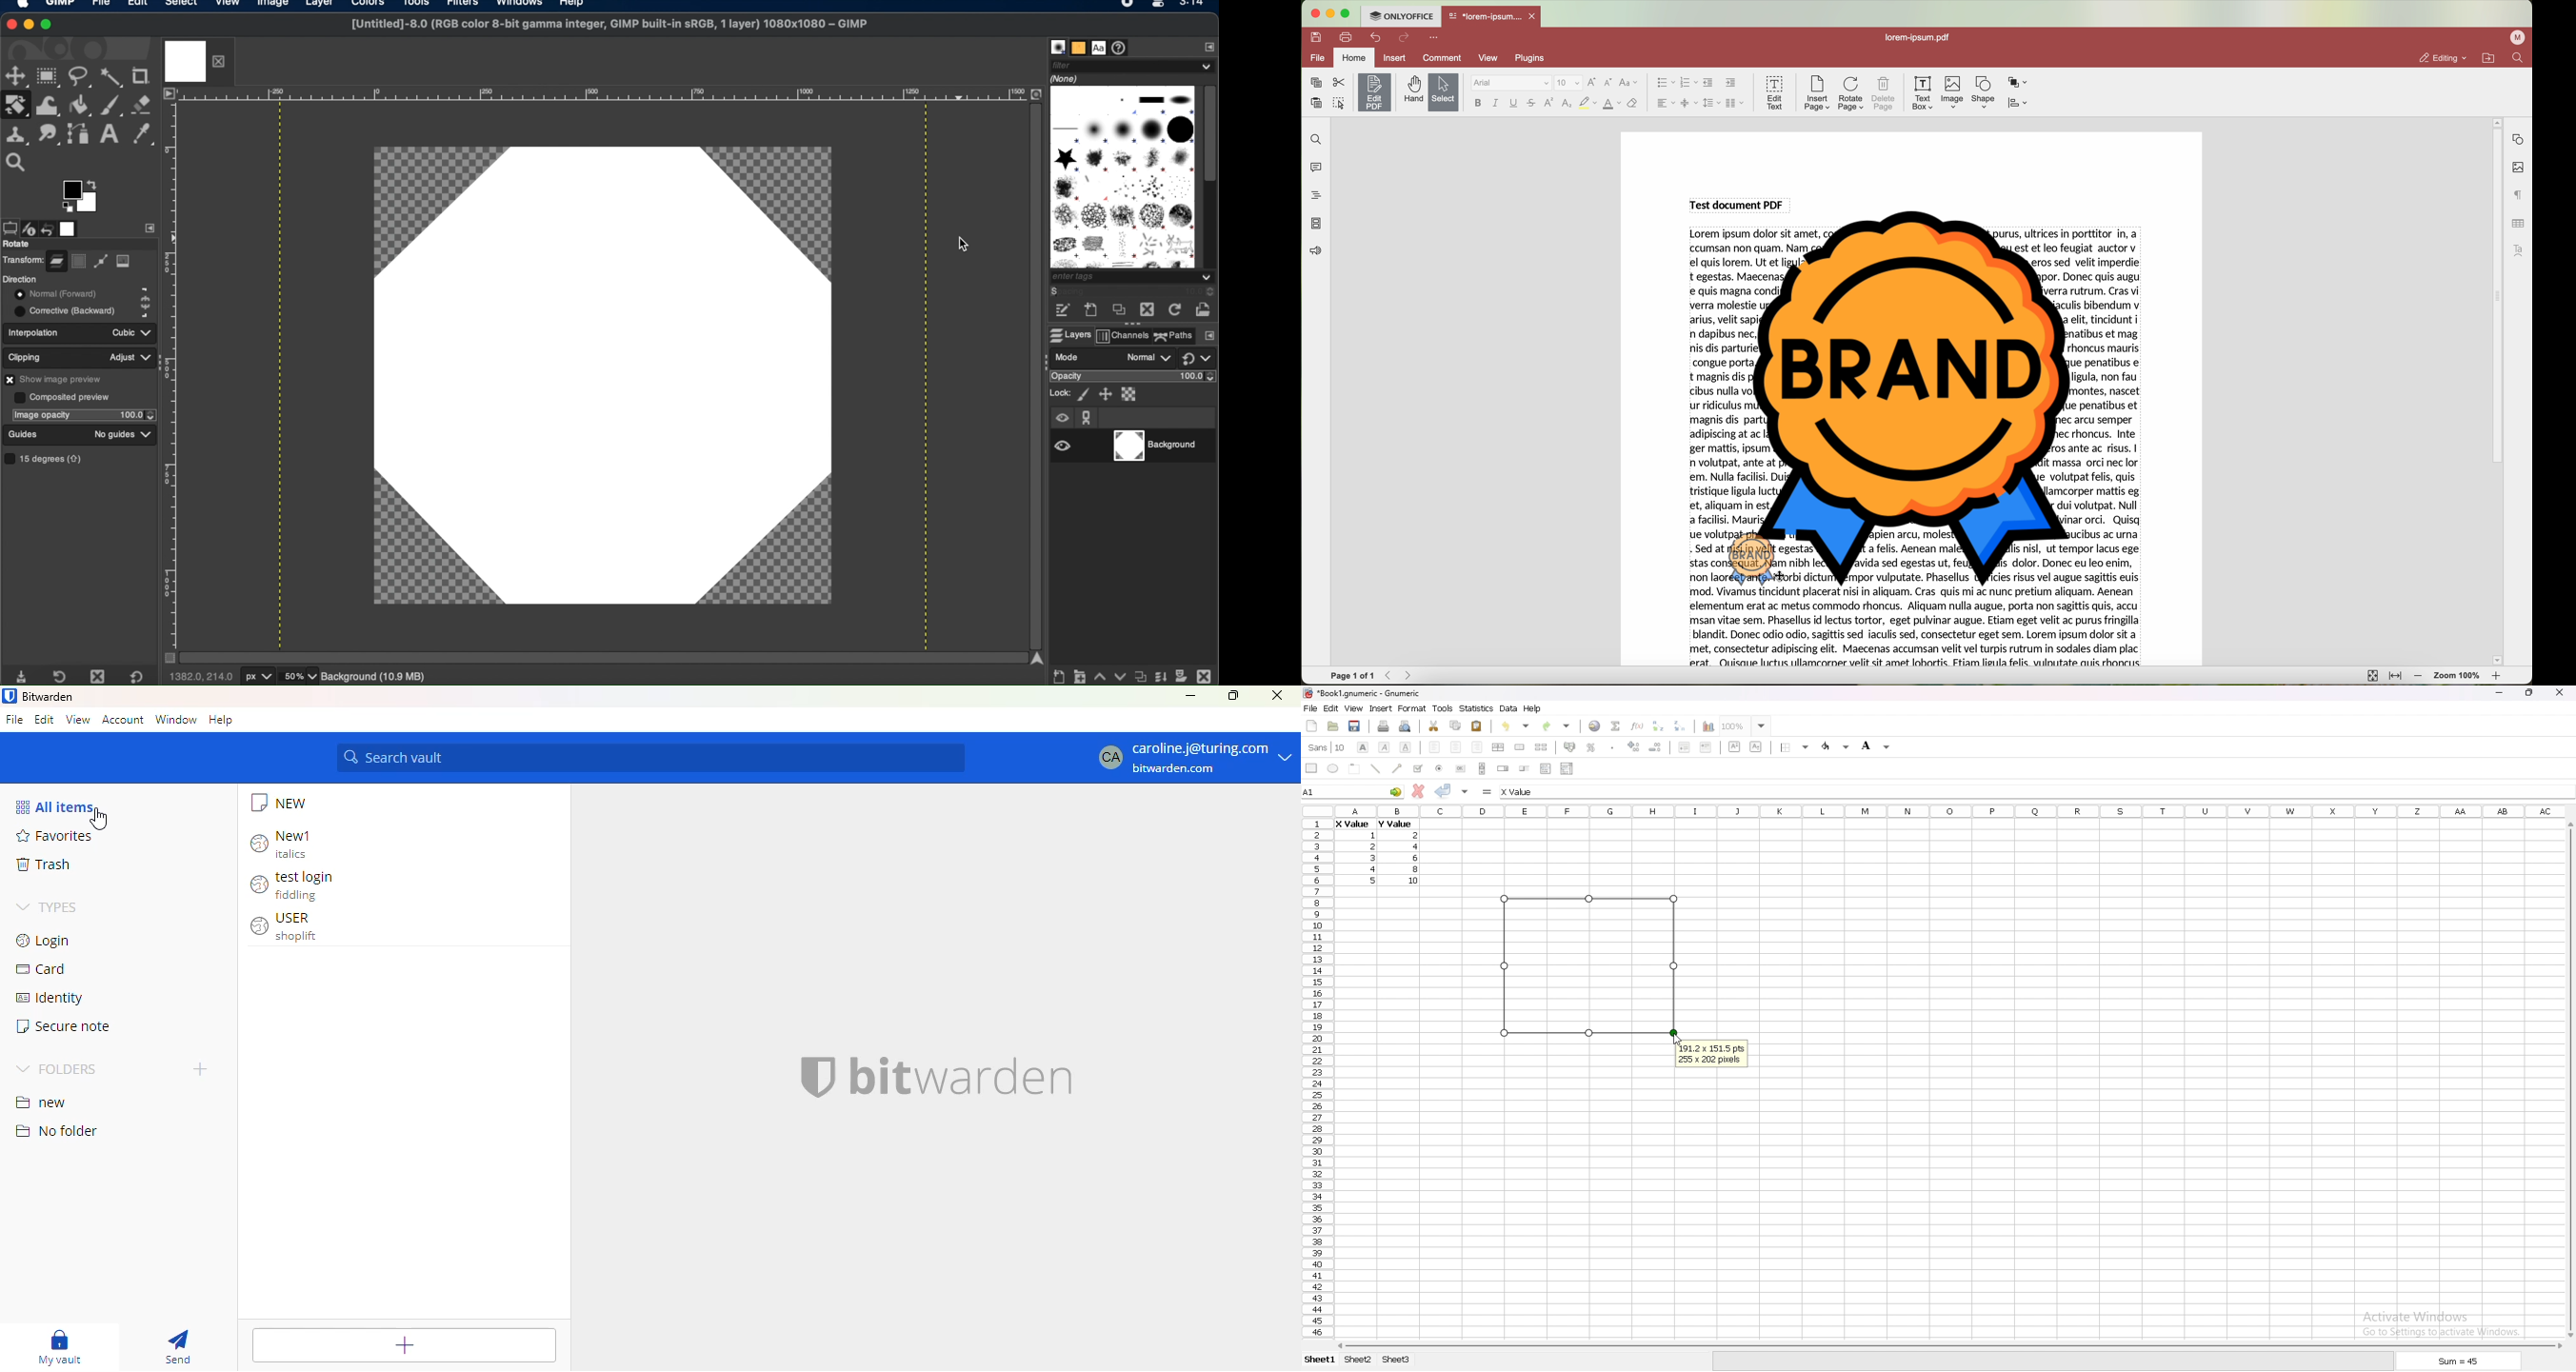  What do you see at coordinates (1689, 83) in the screenshot?
I see `numbering` at bounding box center [1689, 83].